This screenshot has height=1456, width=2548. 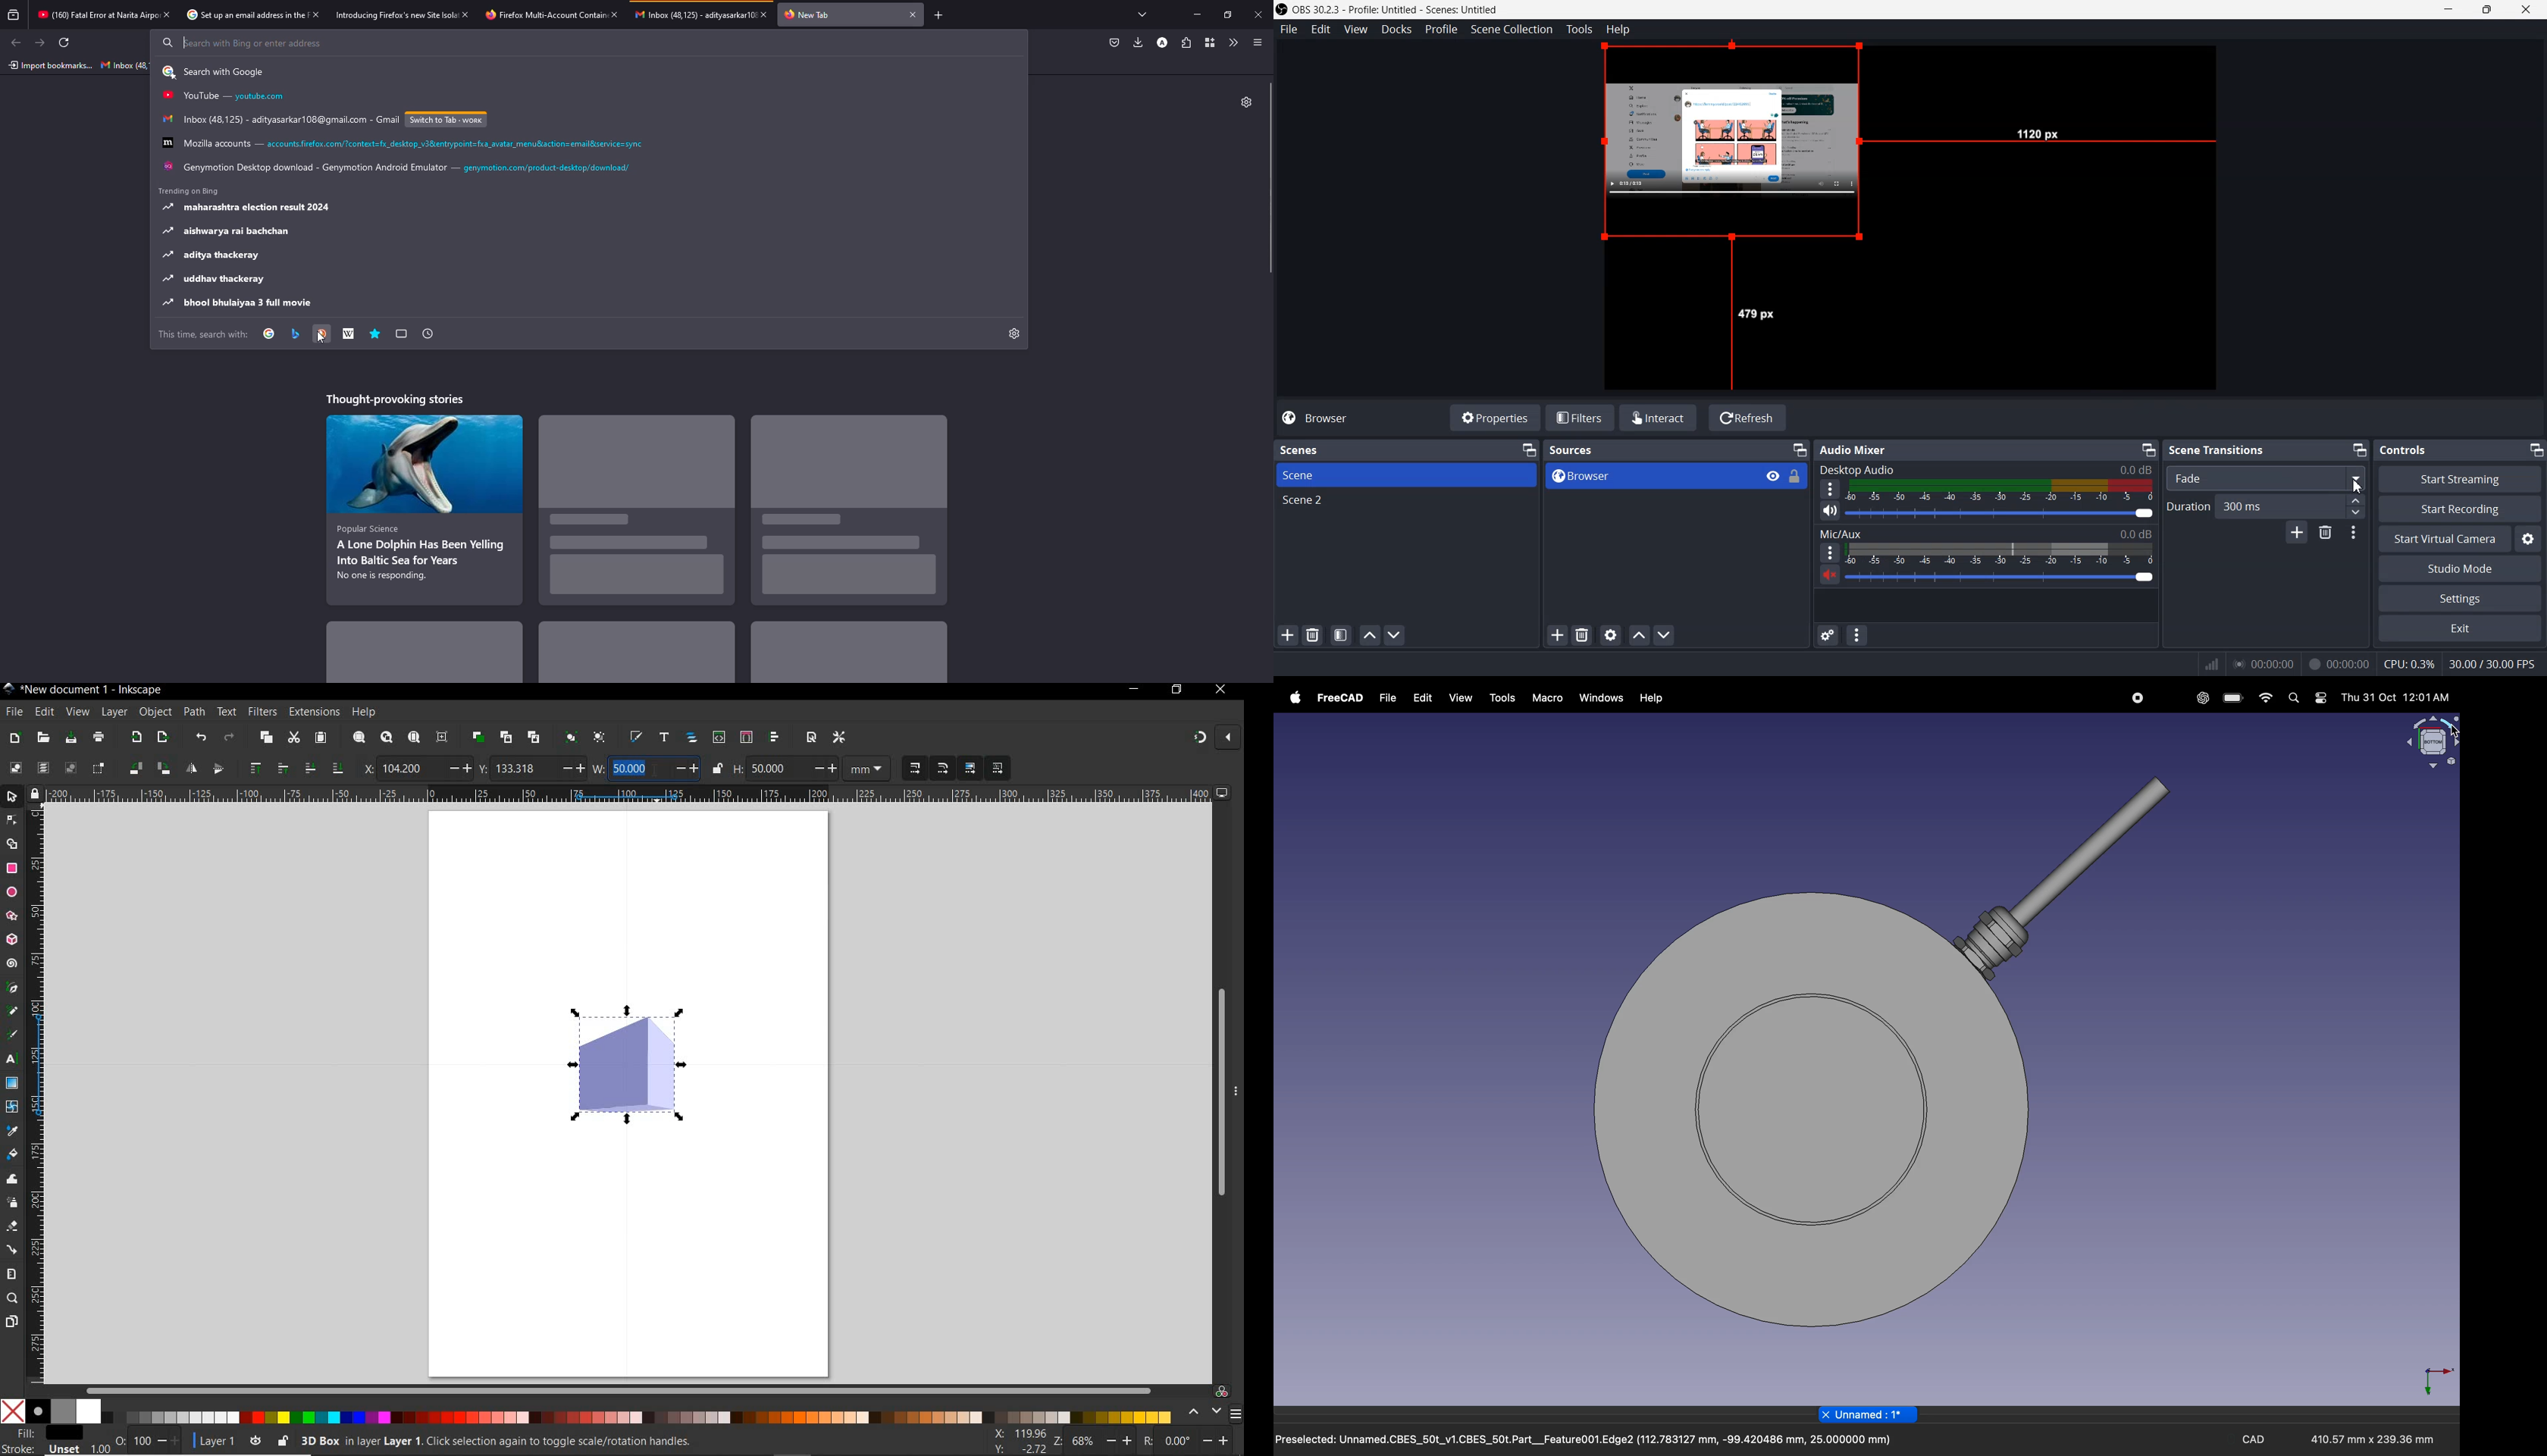 I want to click on close, so click(x=616, y=14).